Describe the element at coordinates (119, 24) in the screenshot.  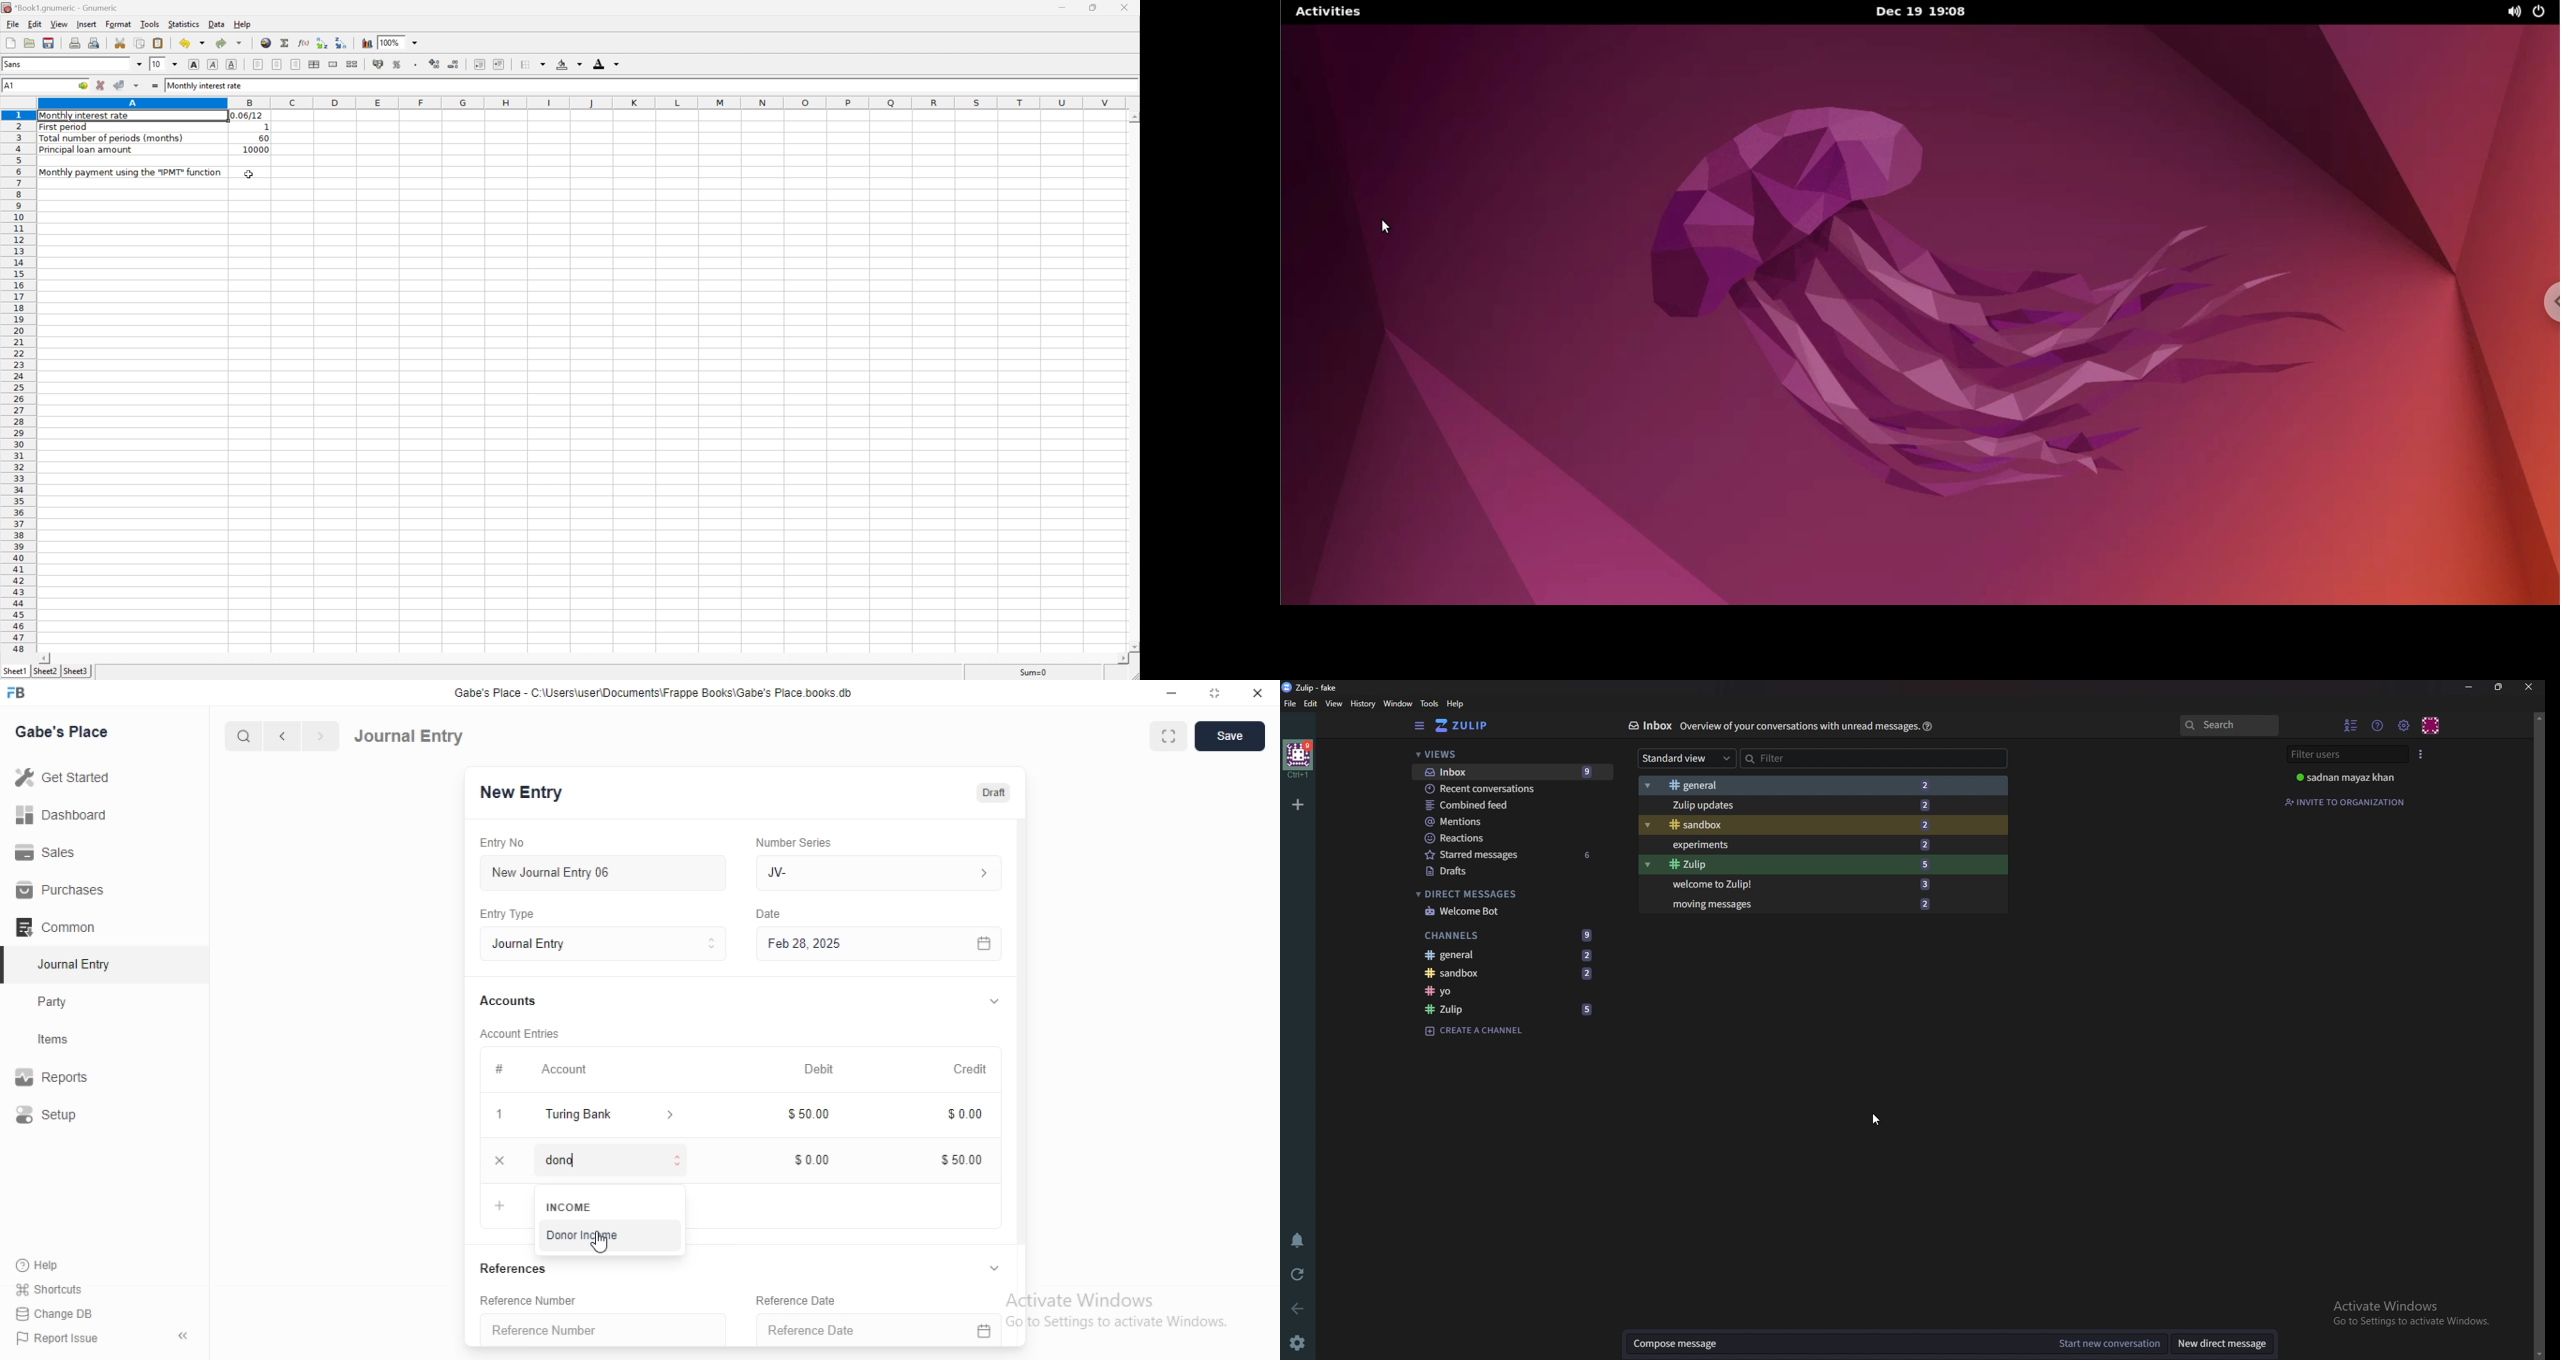
I see `Format` at that location.